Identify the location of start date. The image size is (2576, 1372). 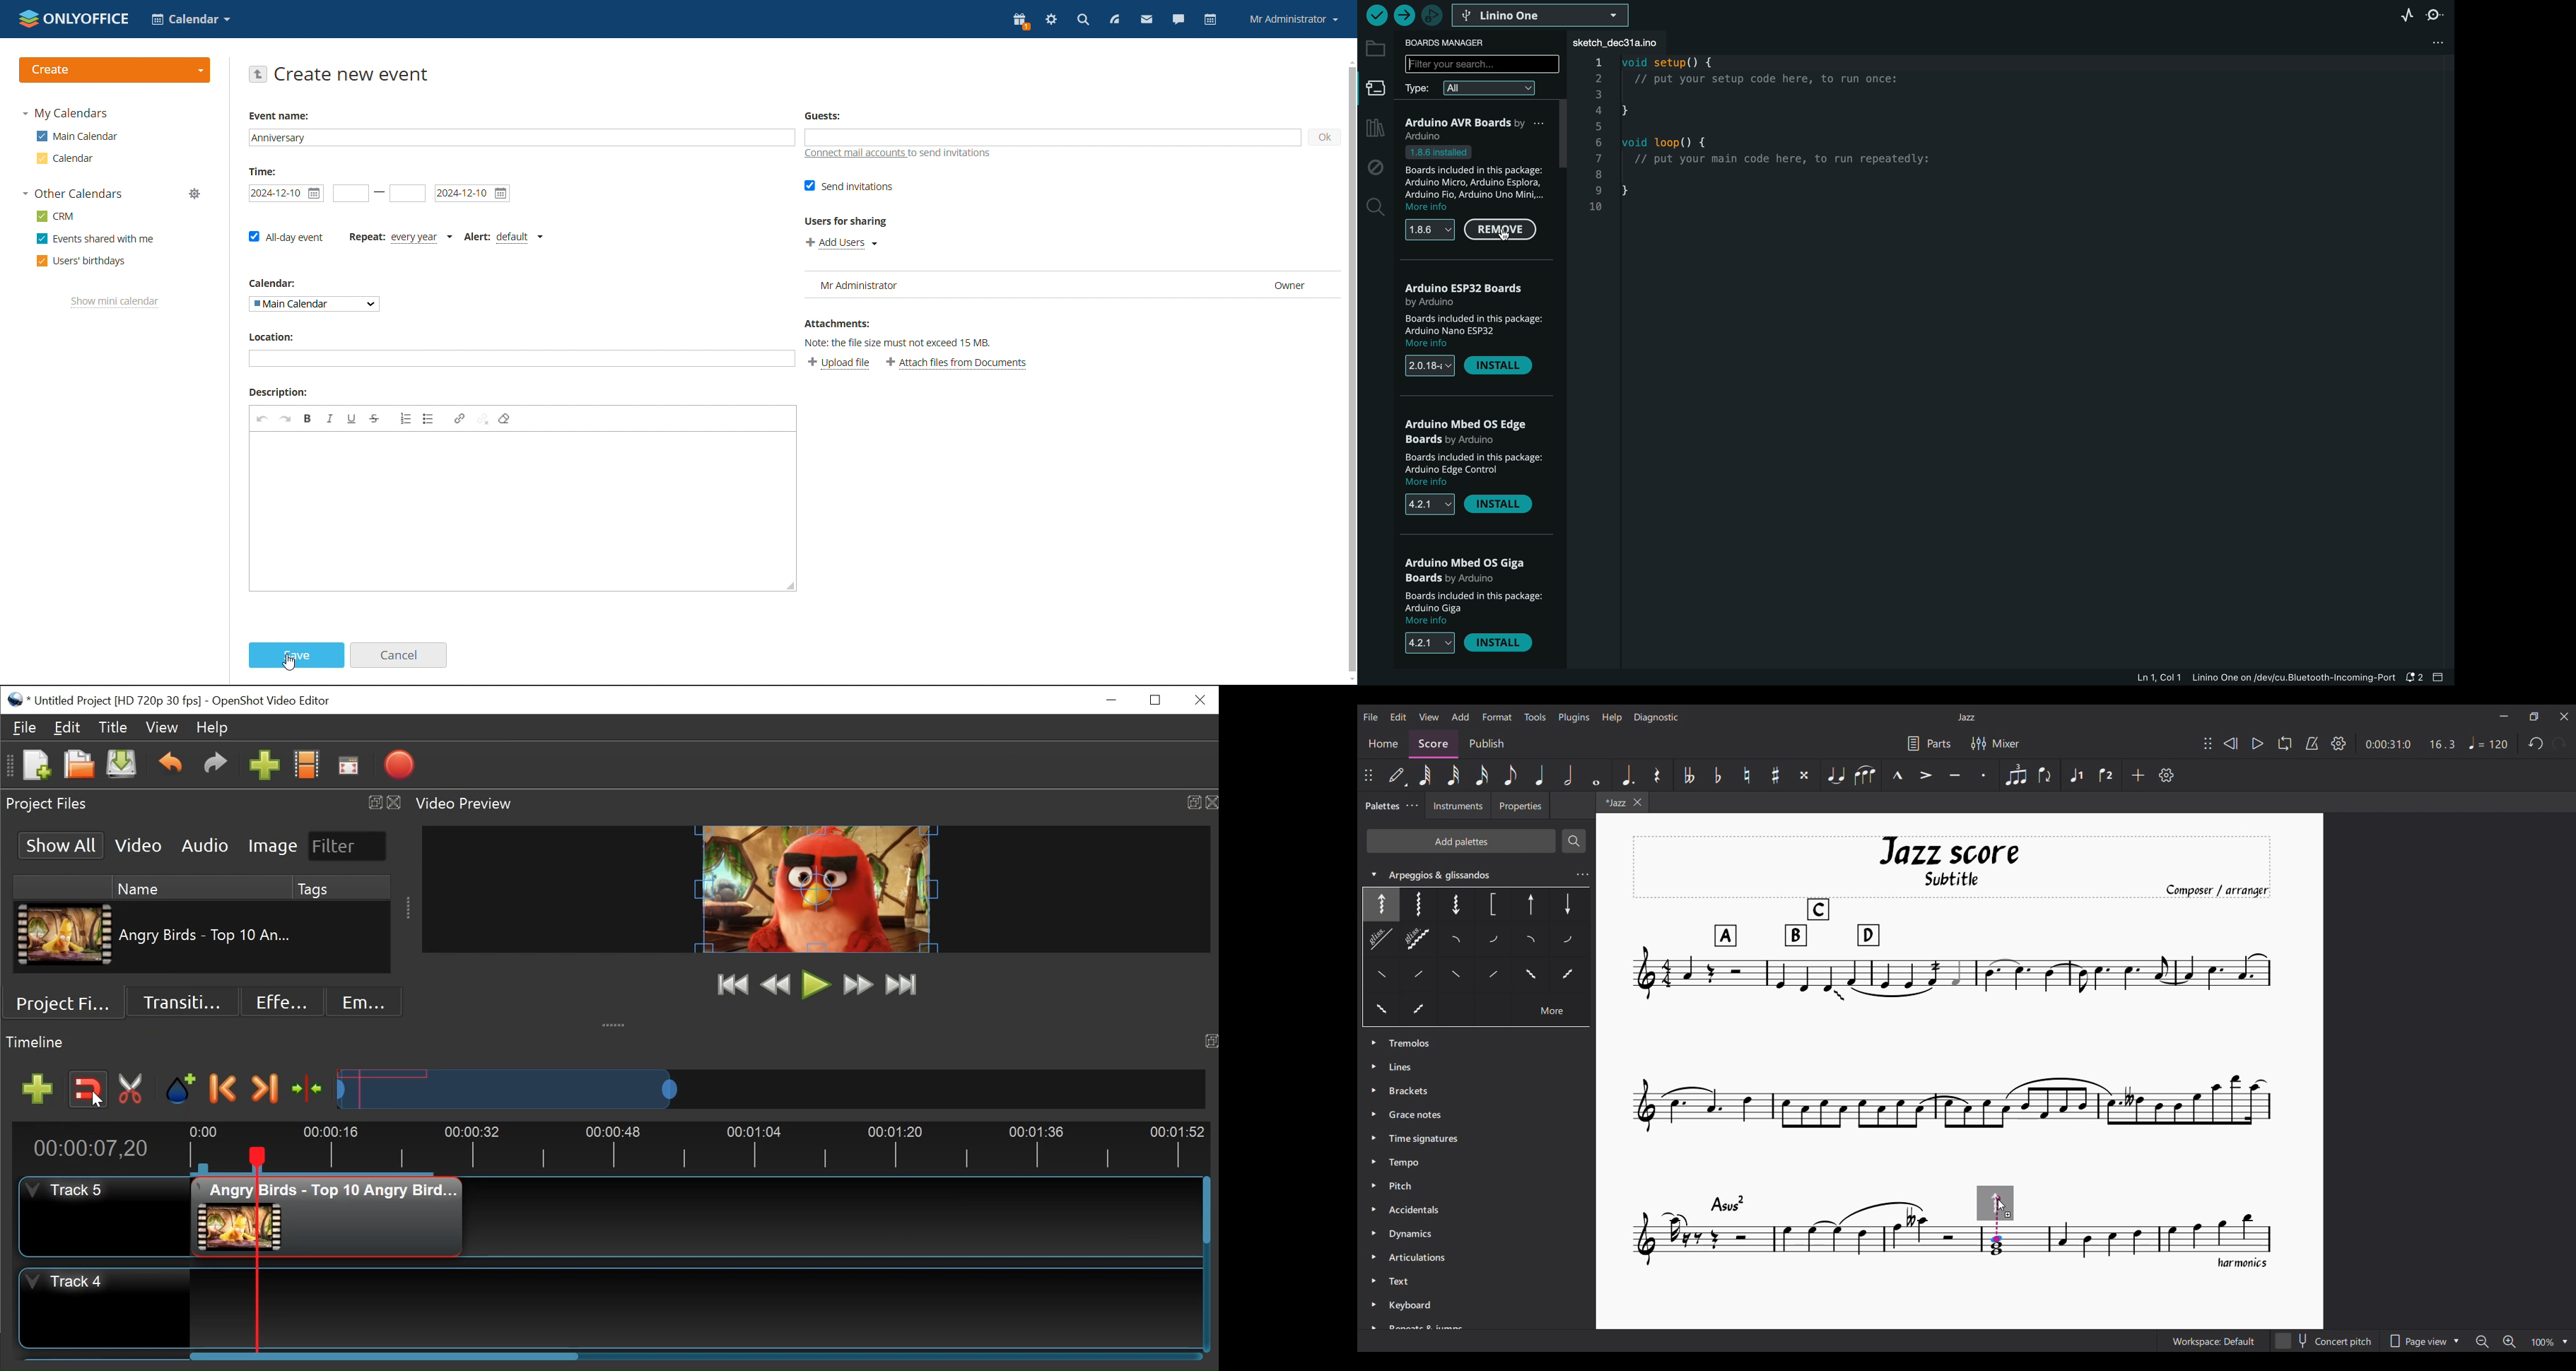
(351, 194).